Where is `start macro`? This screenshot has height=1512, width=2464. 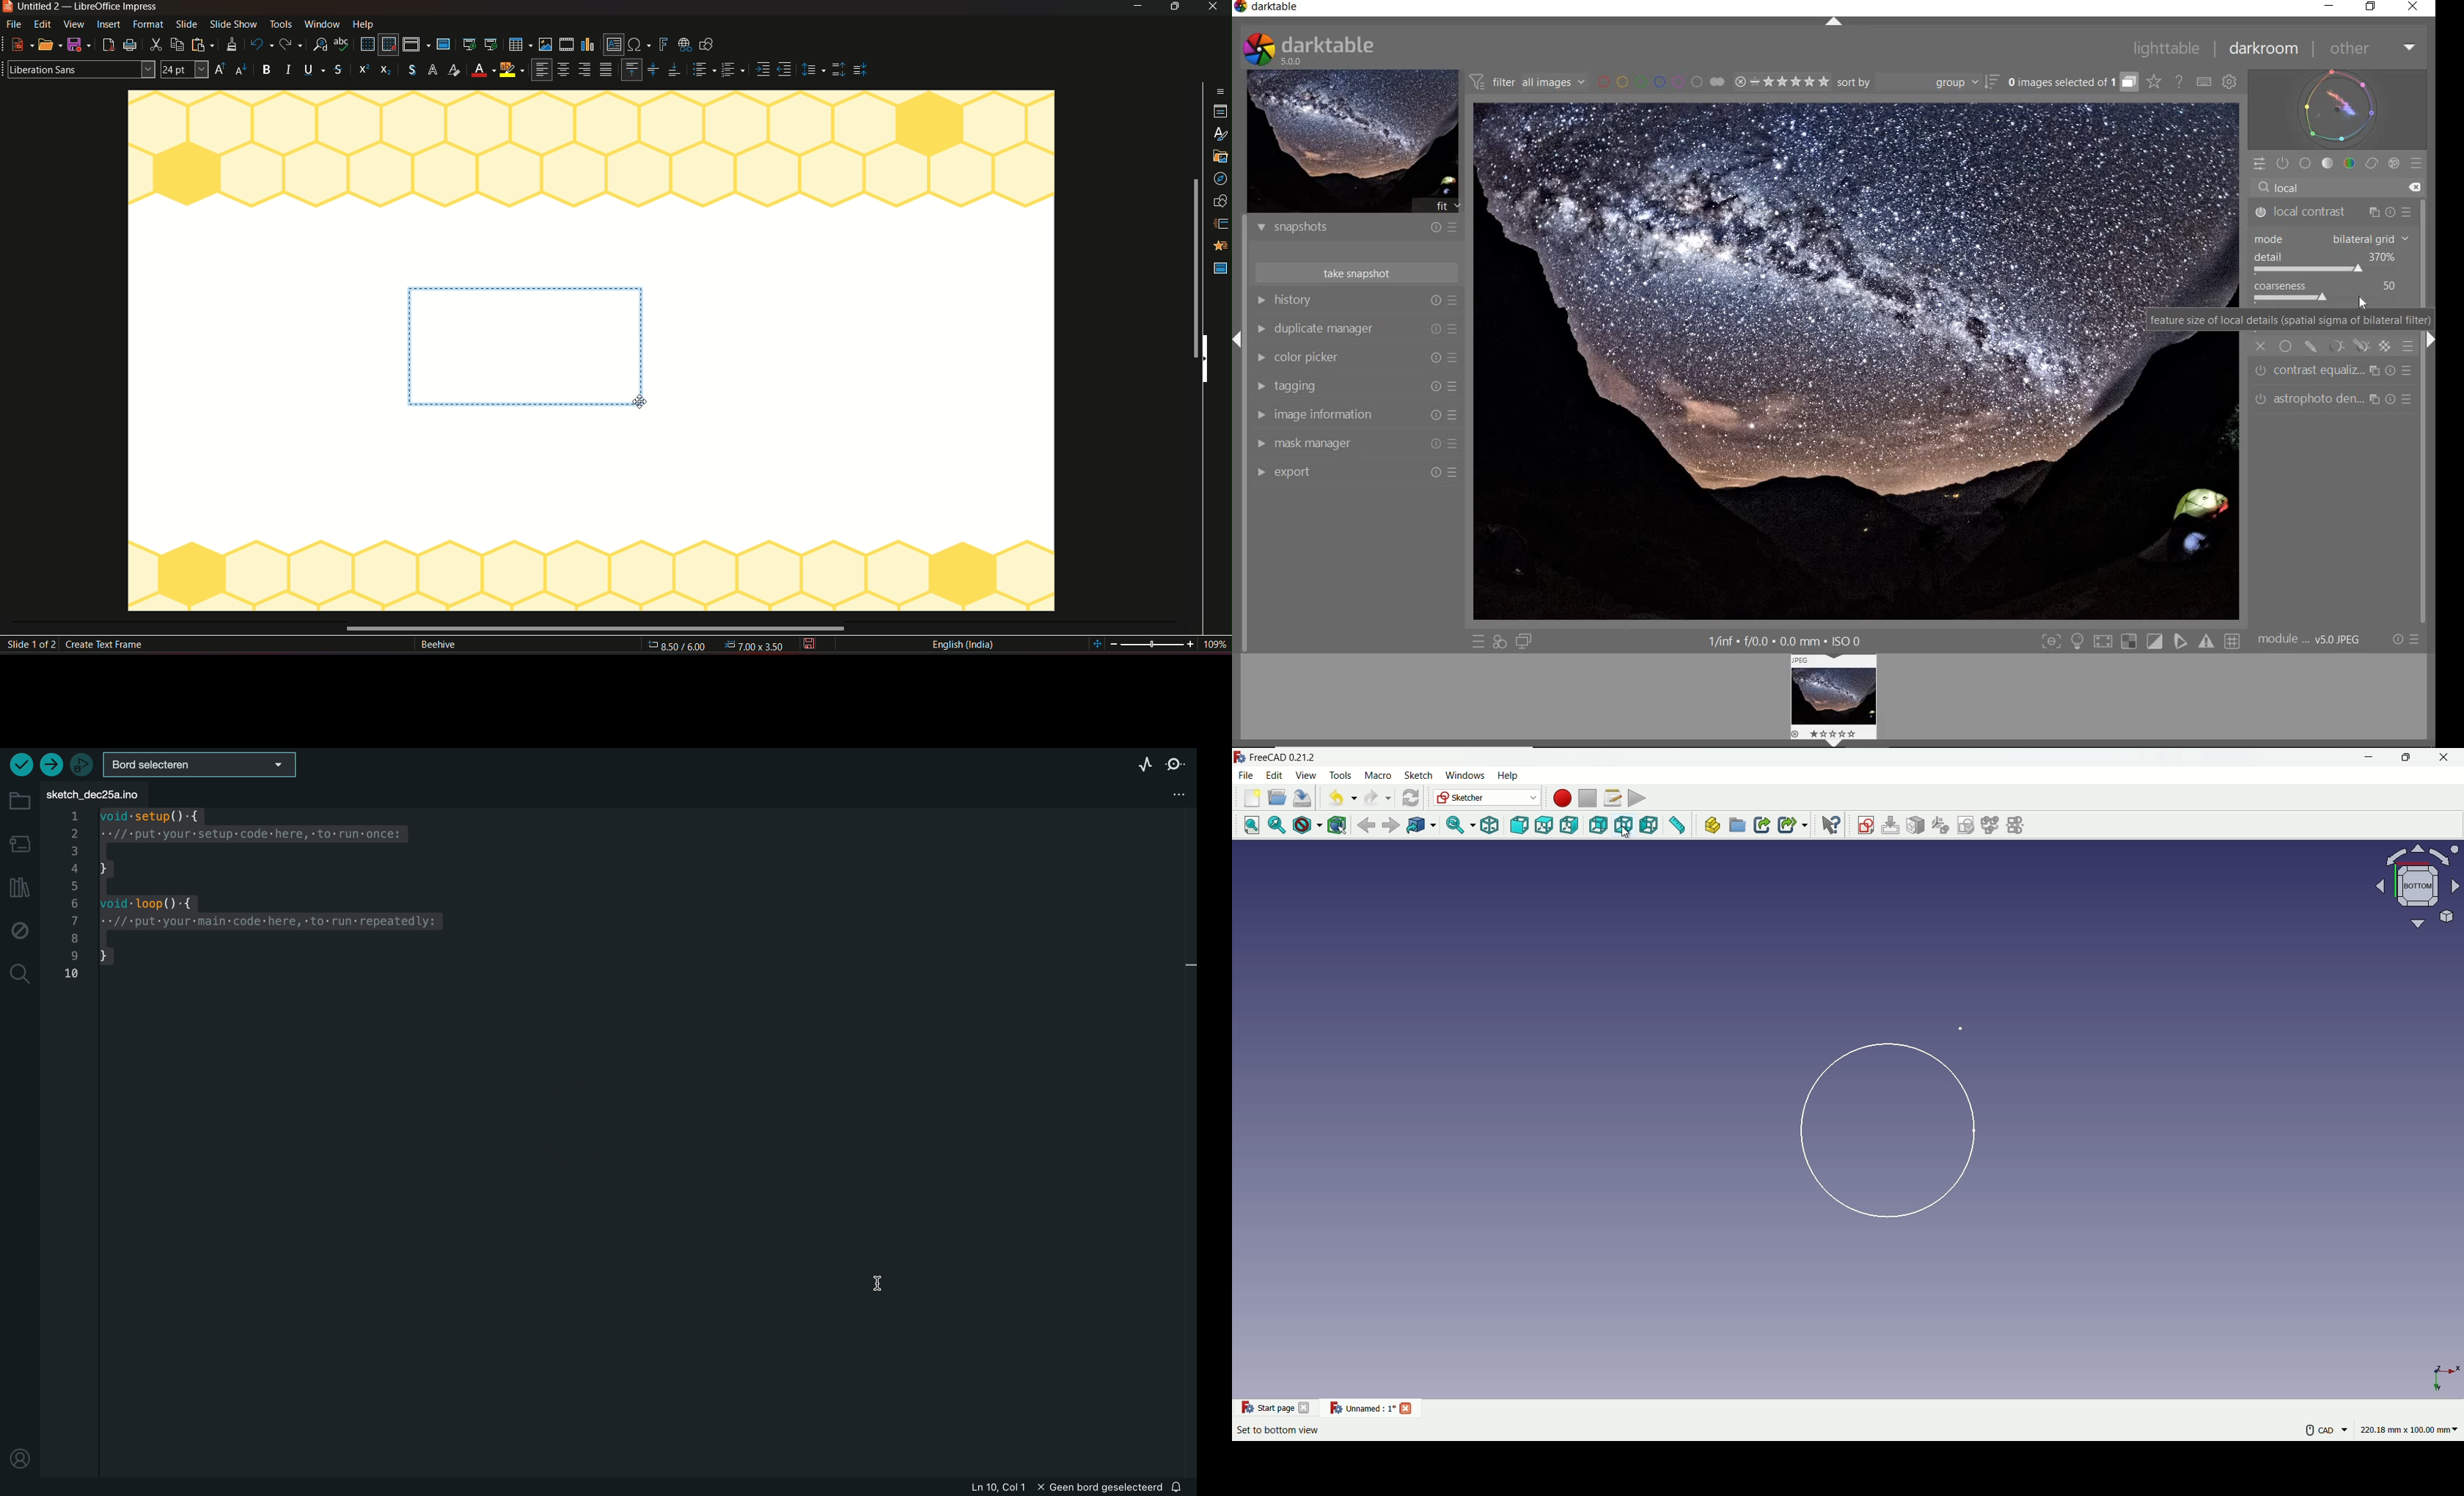
start macro is located at coordinates (1559, 797).